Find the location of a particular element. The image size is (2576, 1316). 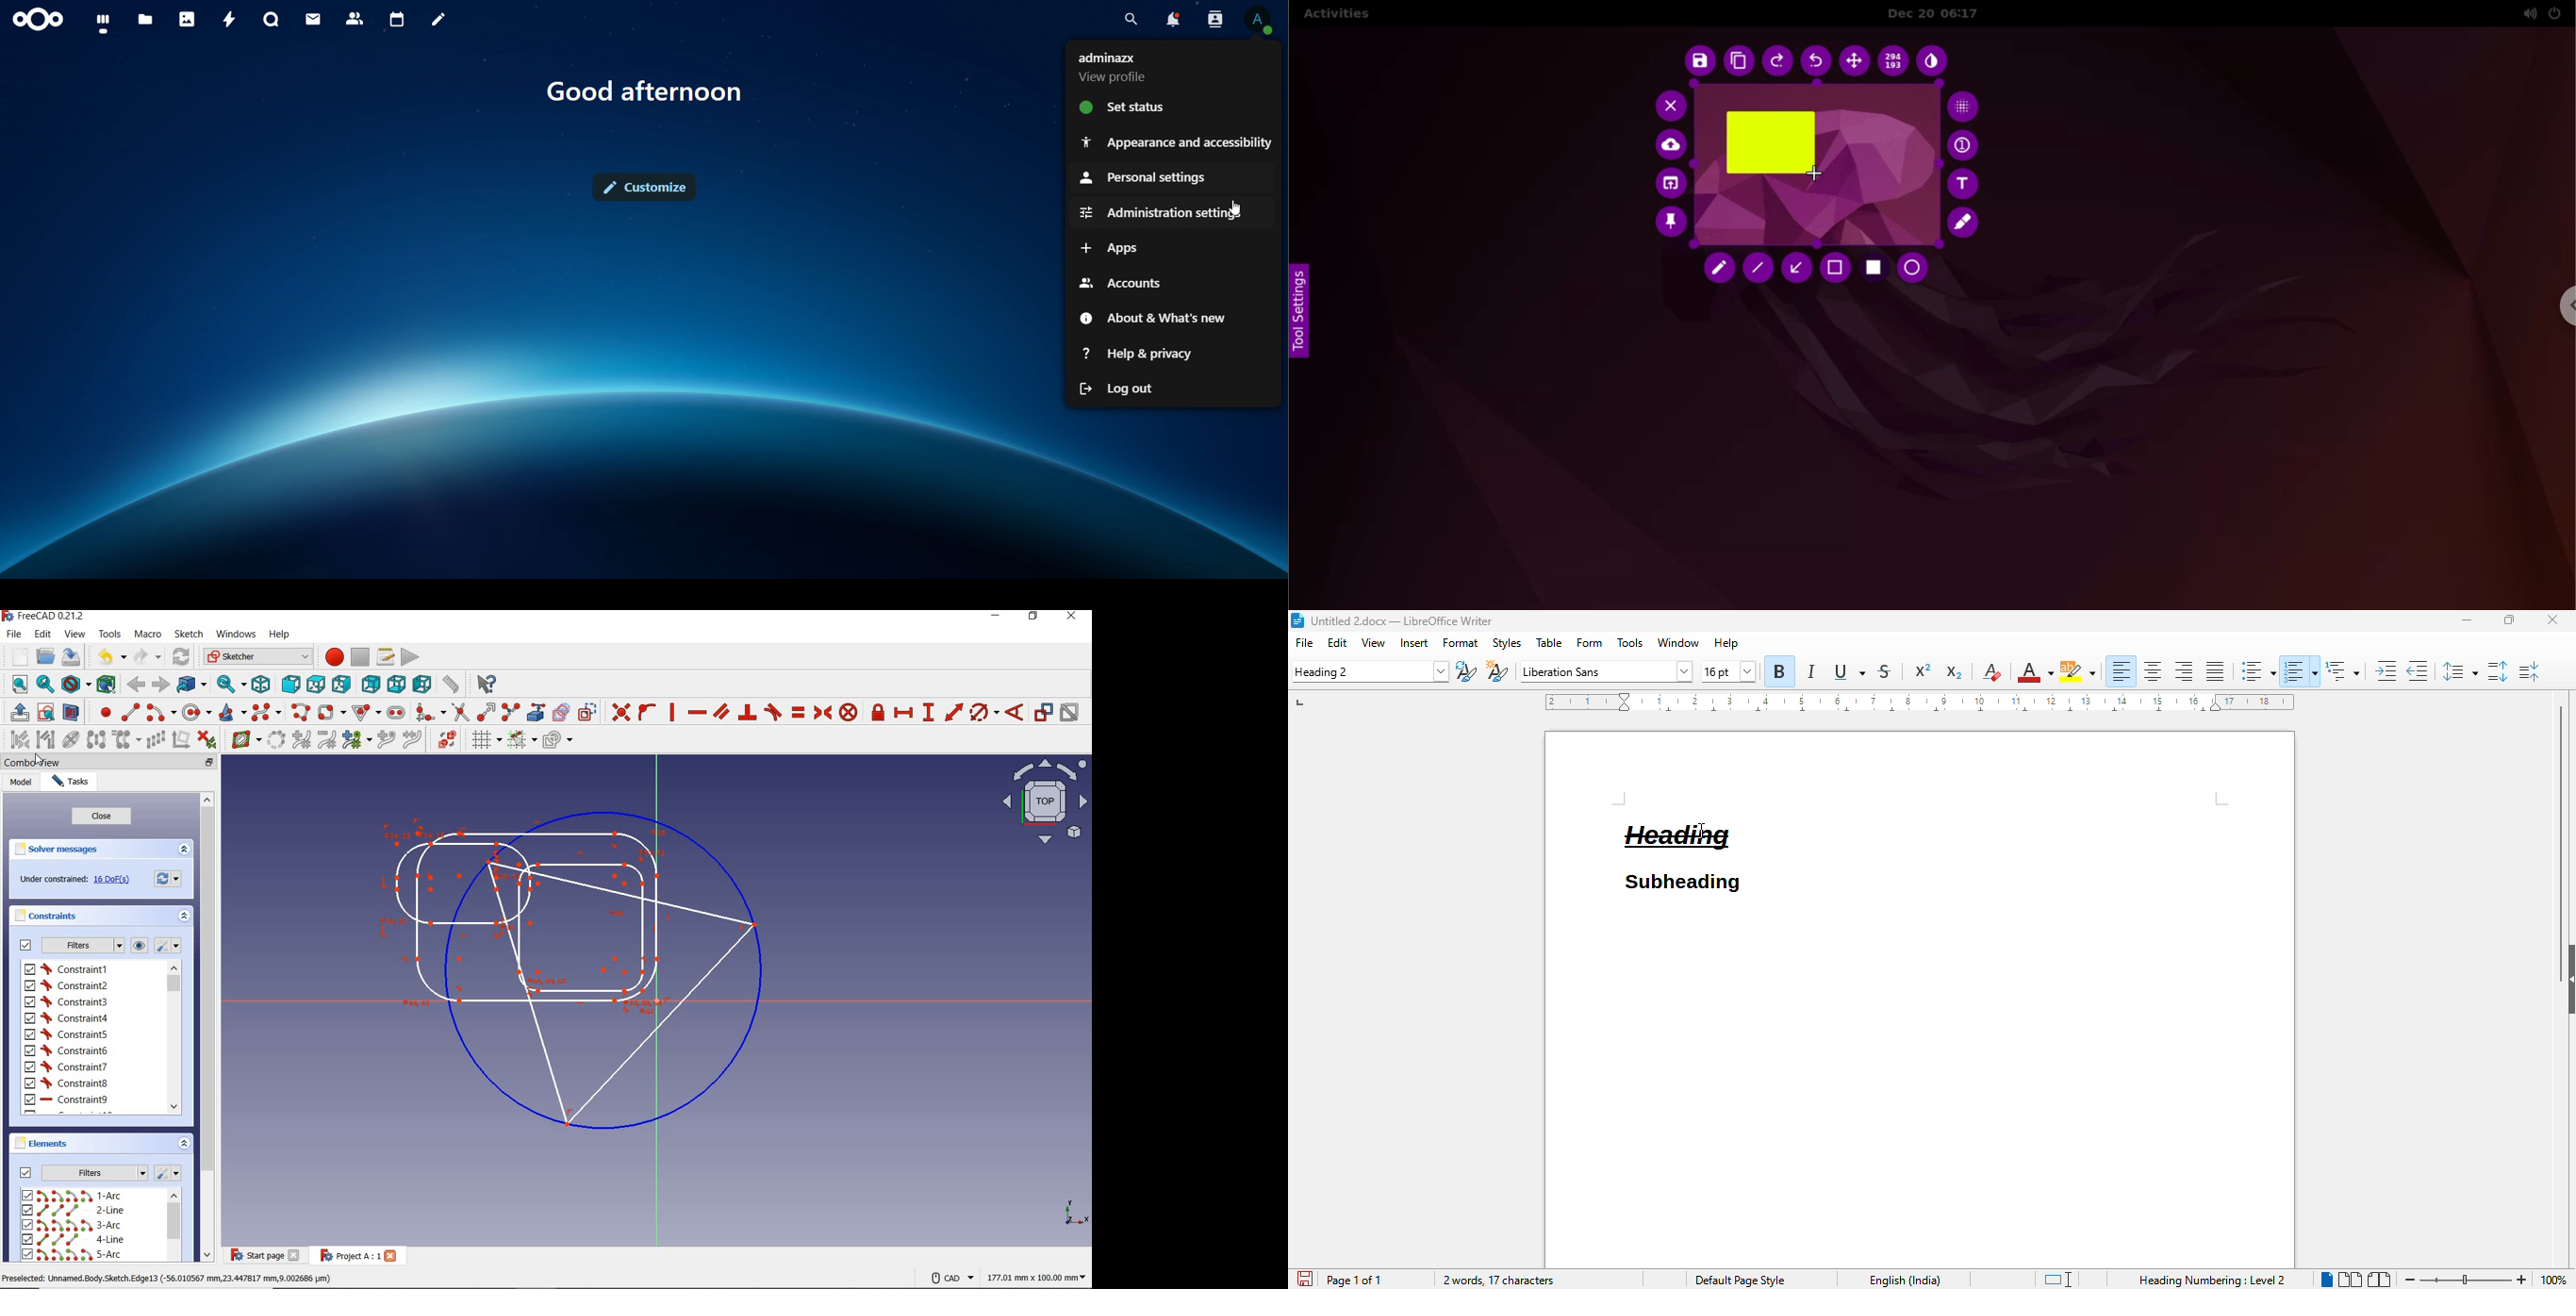

table is located at coordinates (1550, 642).